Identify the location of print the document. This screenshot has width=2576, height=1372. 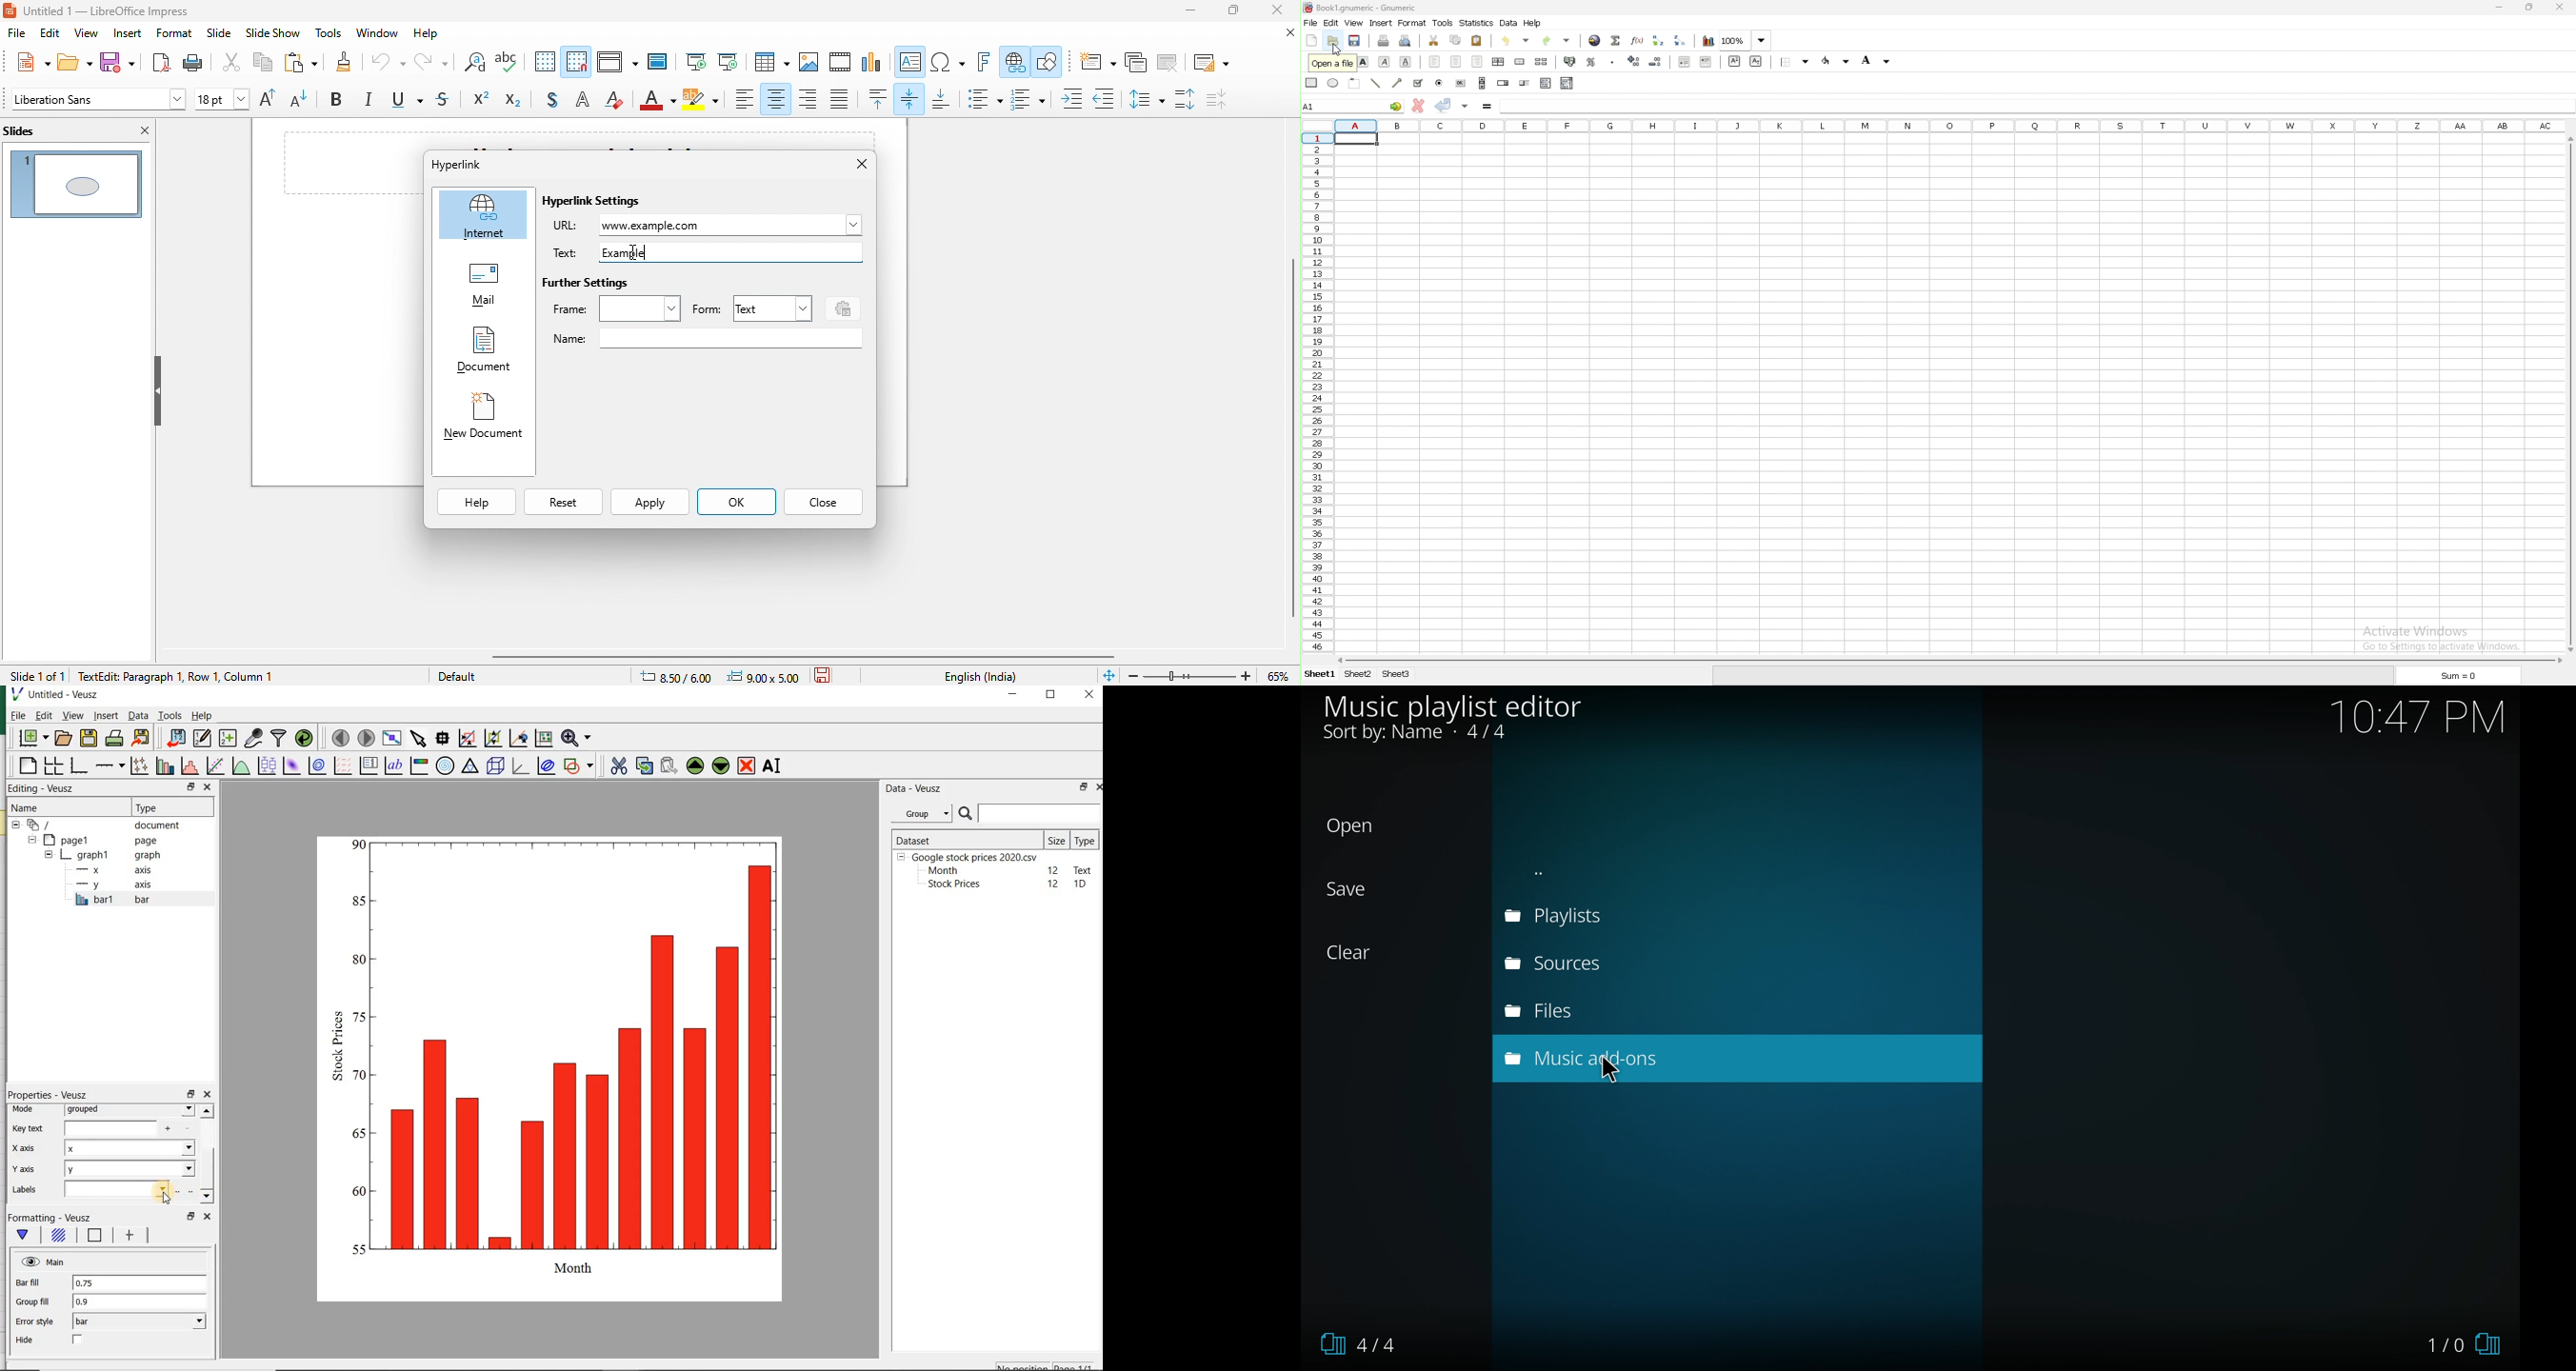
(114, 739).